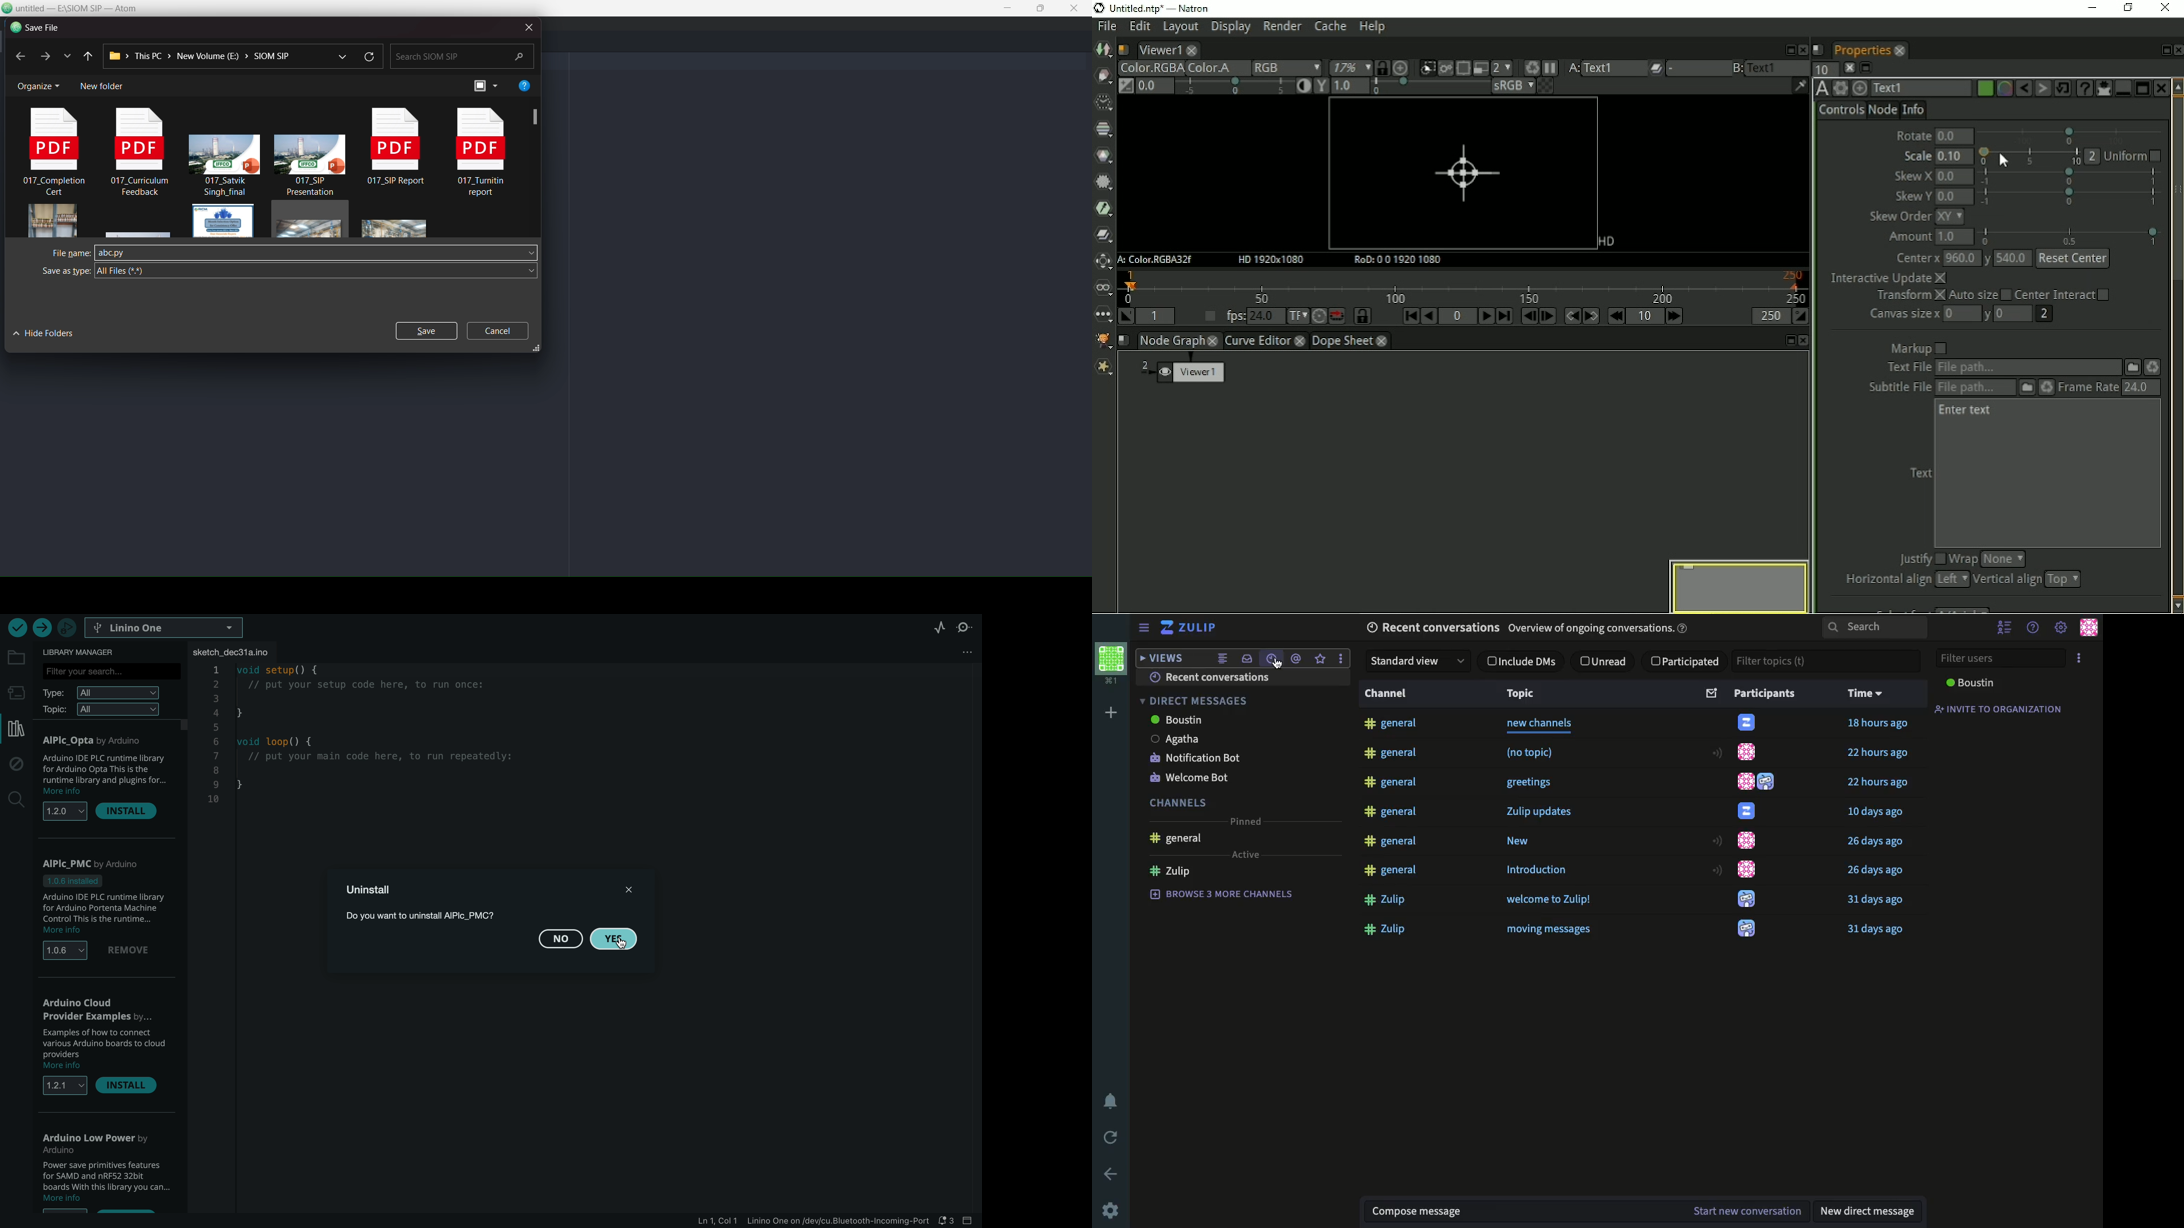 Image resolution: width=2184 pixels, height=1232 pixels. I want to click on help, so click(2034, 628).